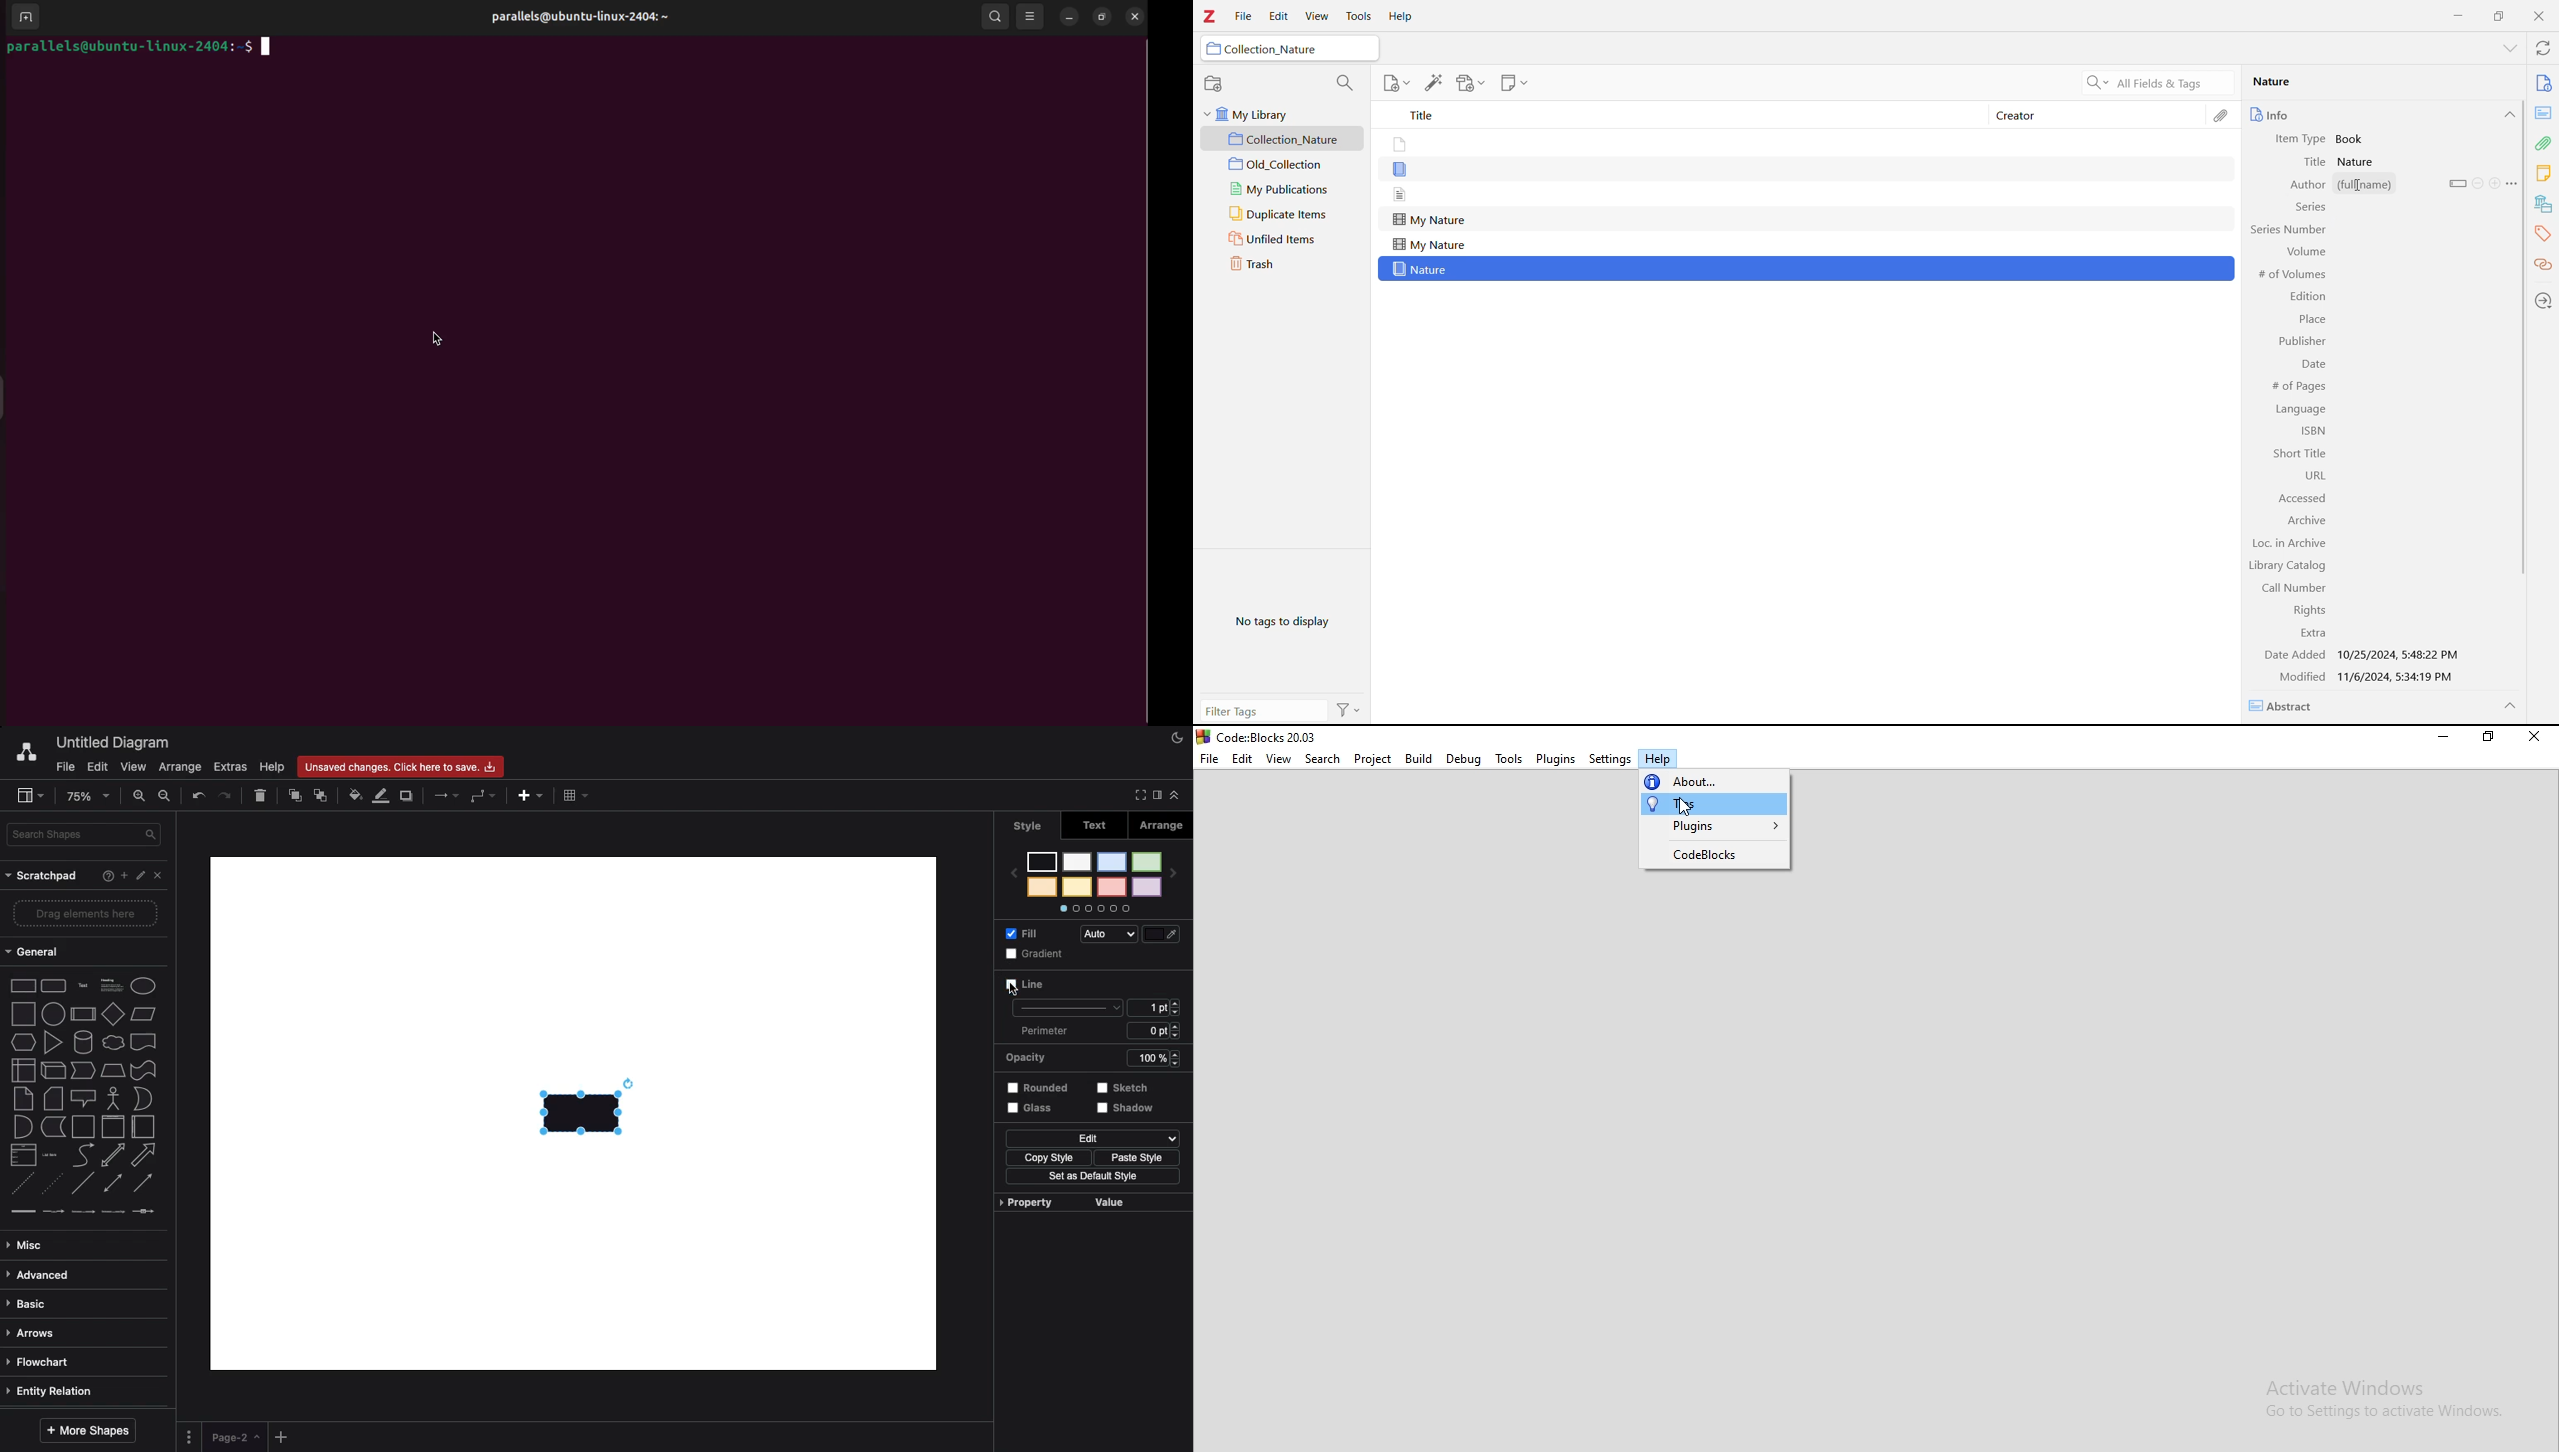  What do you see at coordinates (1714, 855) in the screenshot?
I see `codeblocks` at bounding box center [1714, 855].